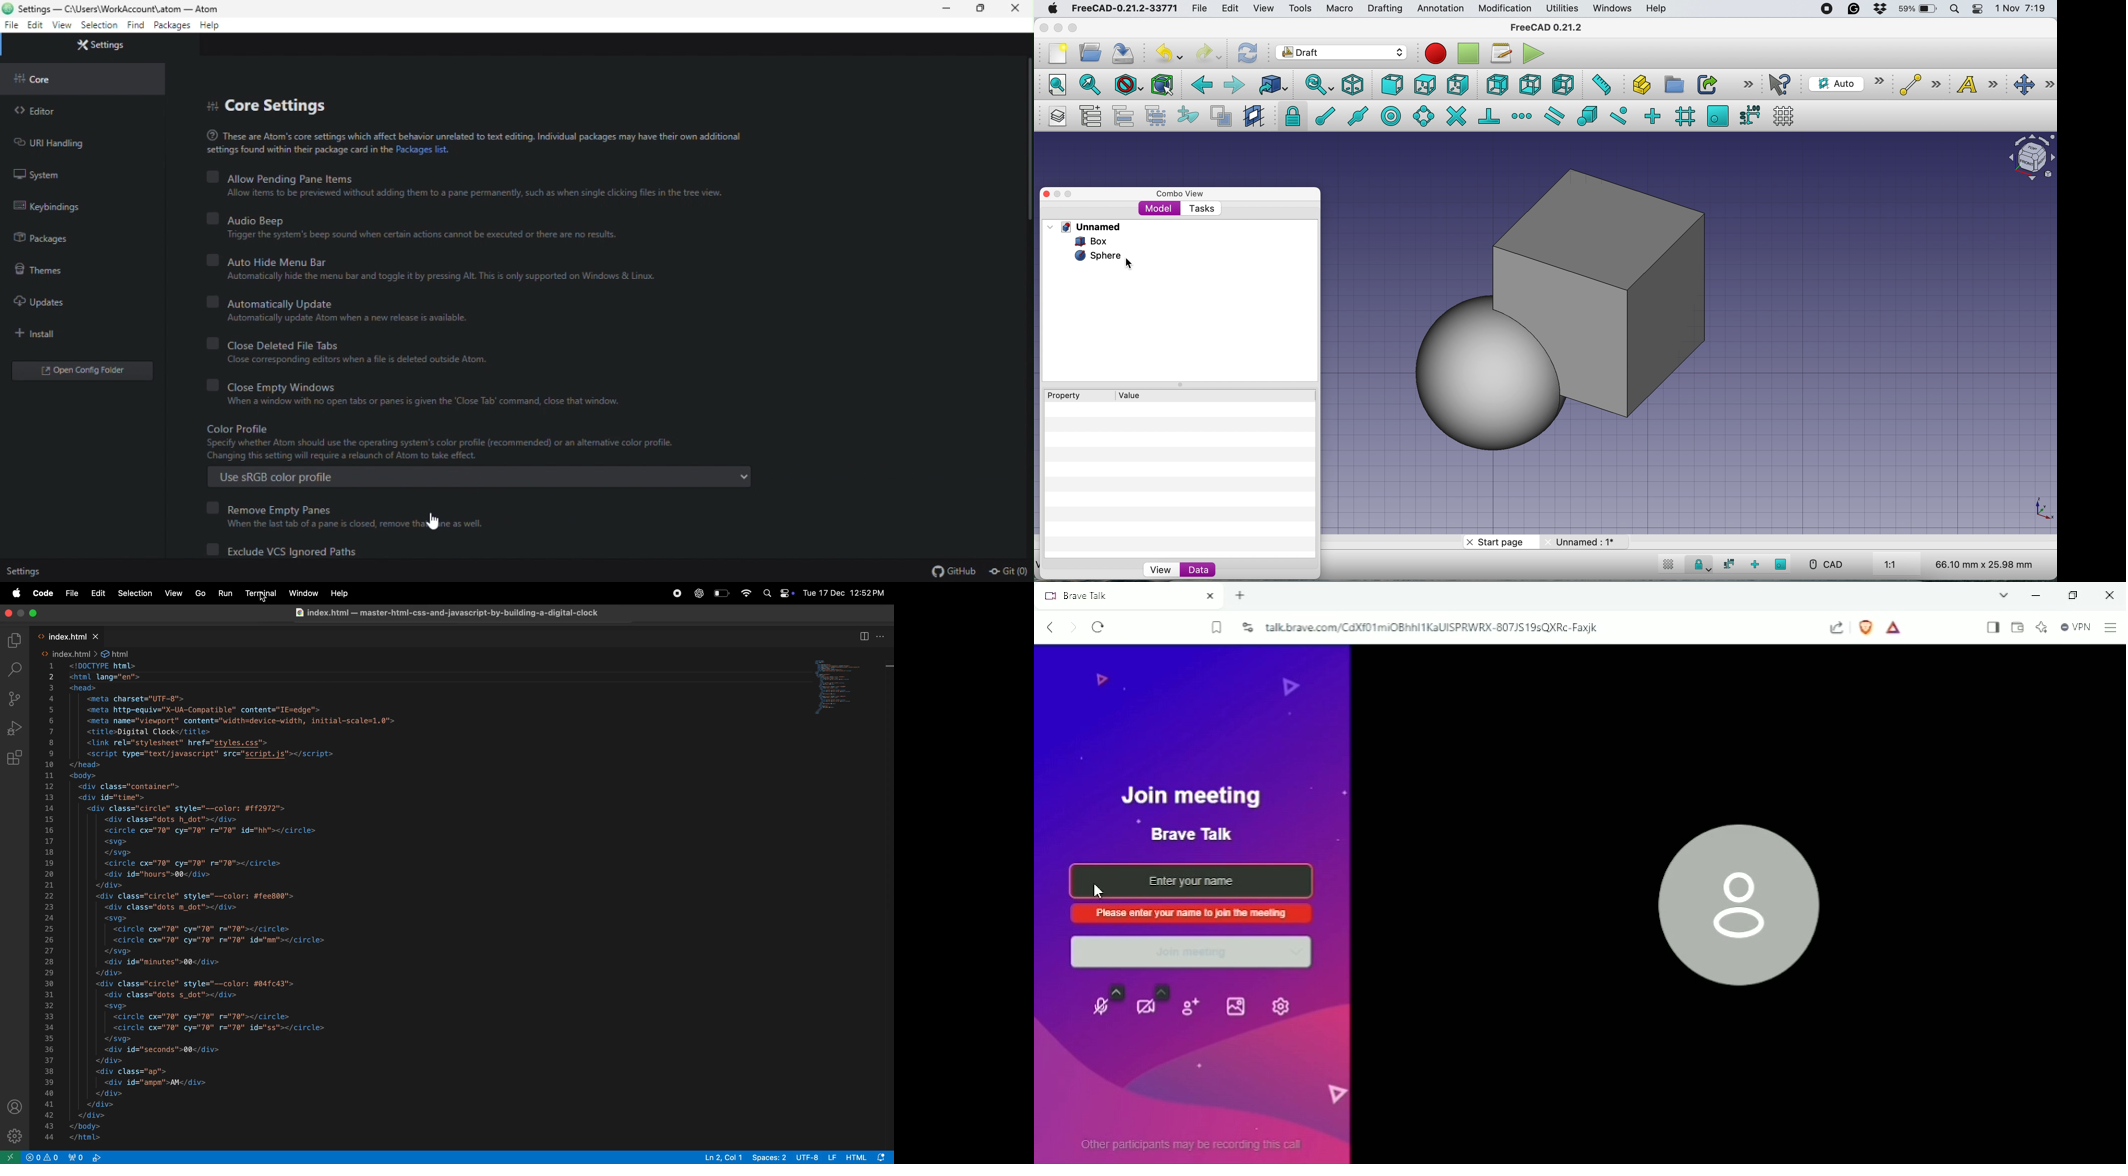 The height and width of the screenshot is (1176, 2128). I want to click on toggle grid, so click(1784, 116).